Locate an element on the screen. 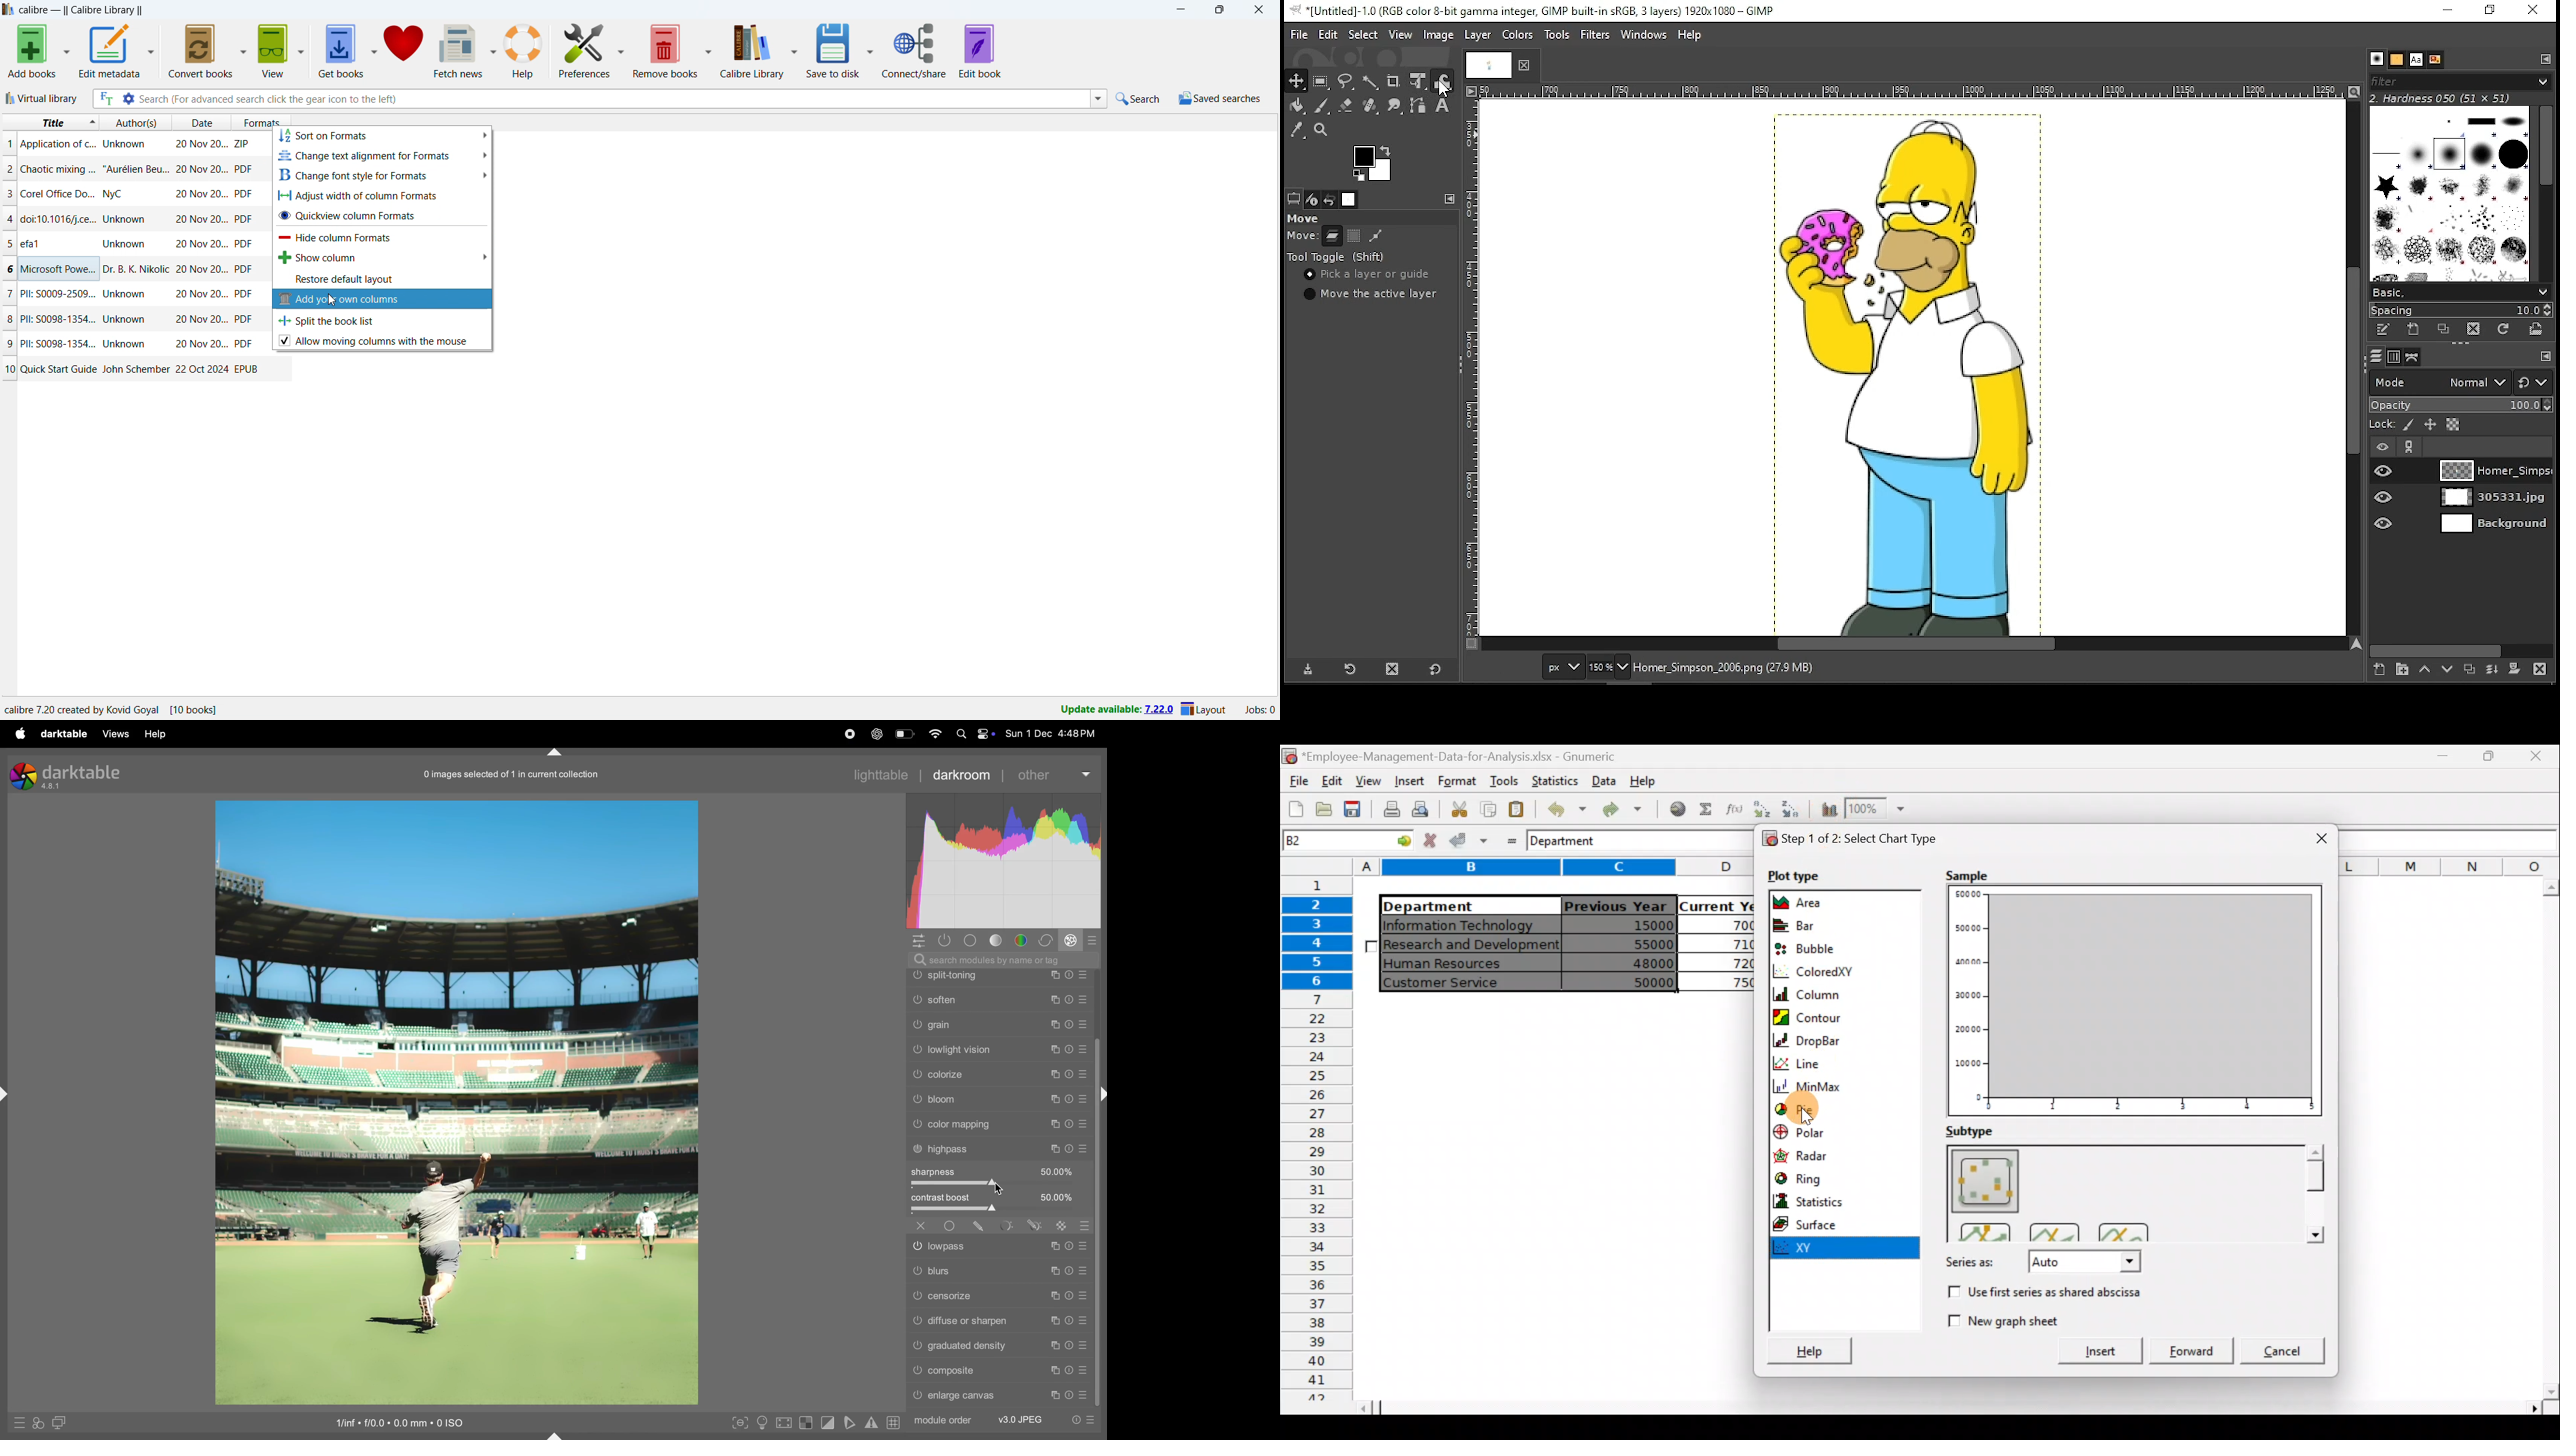  title is located at coordinates (58, 145).